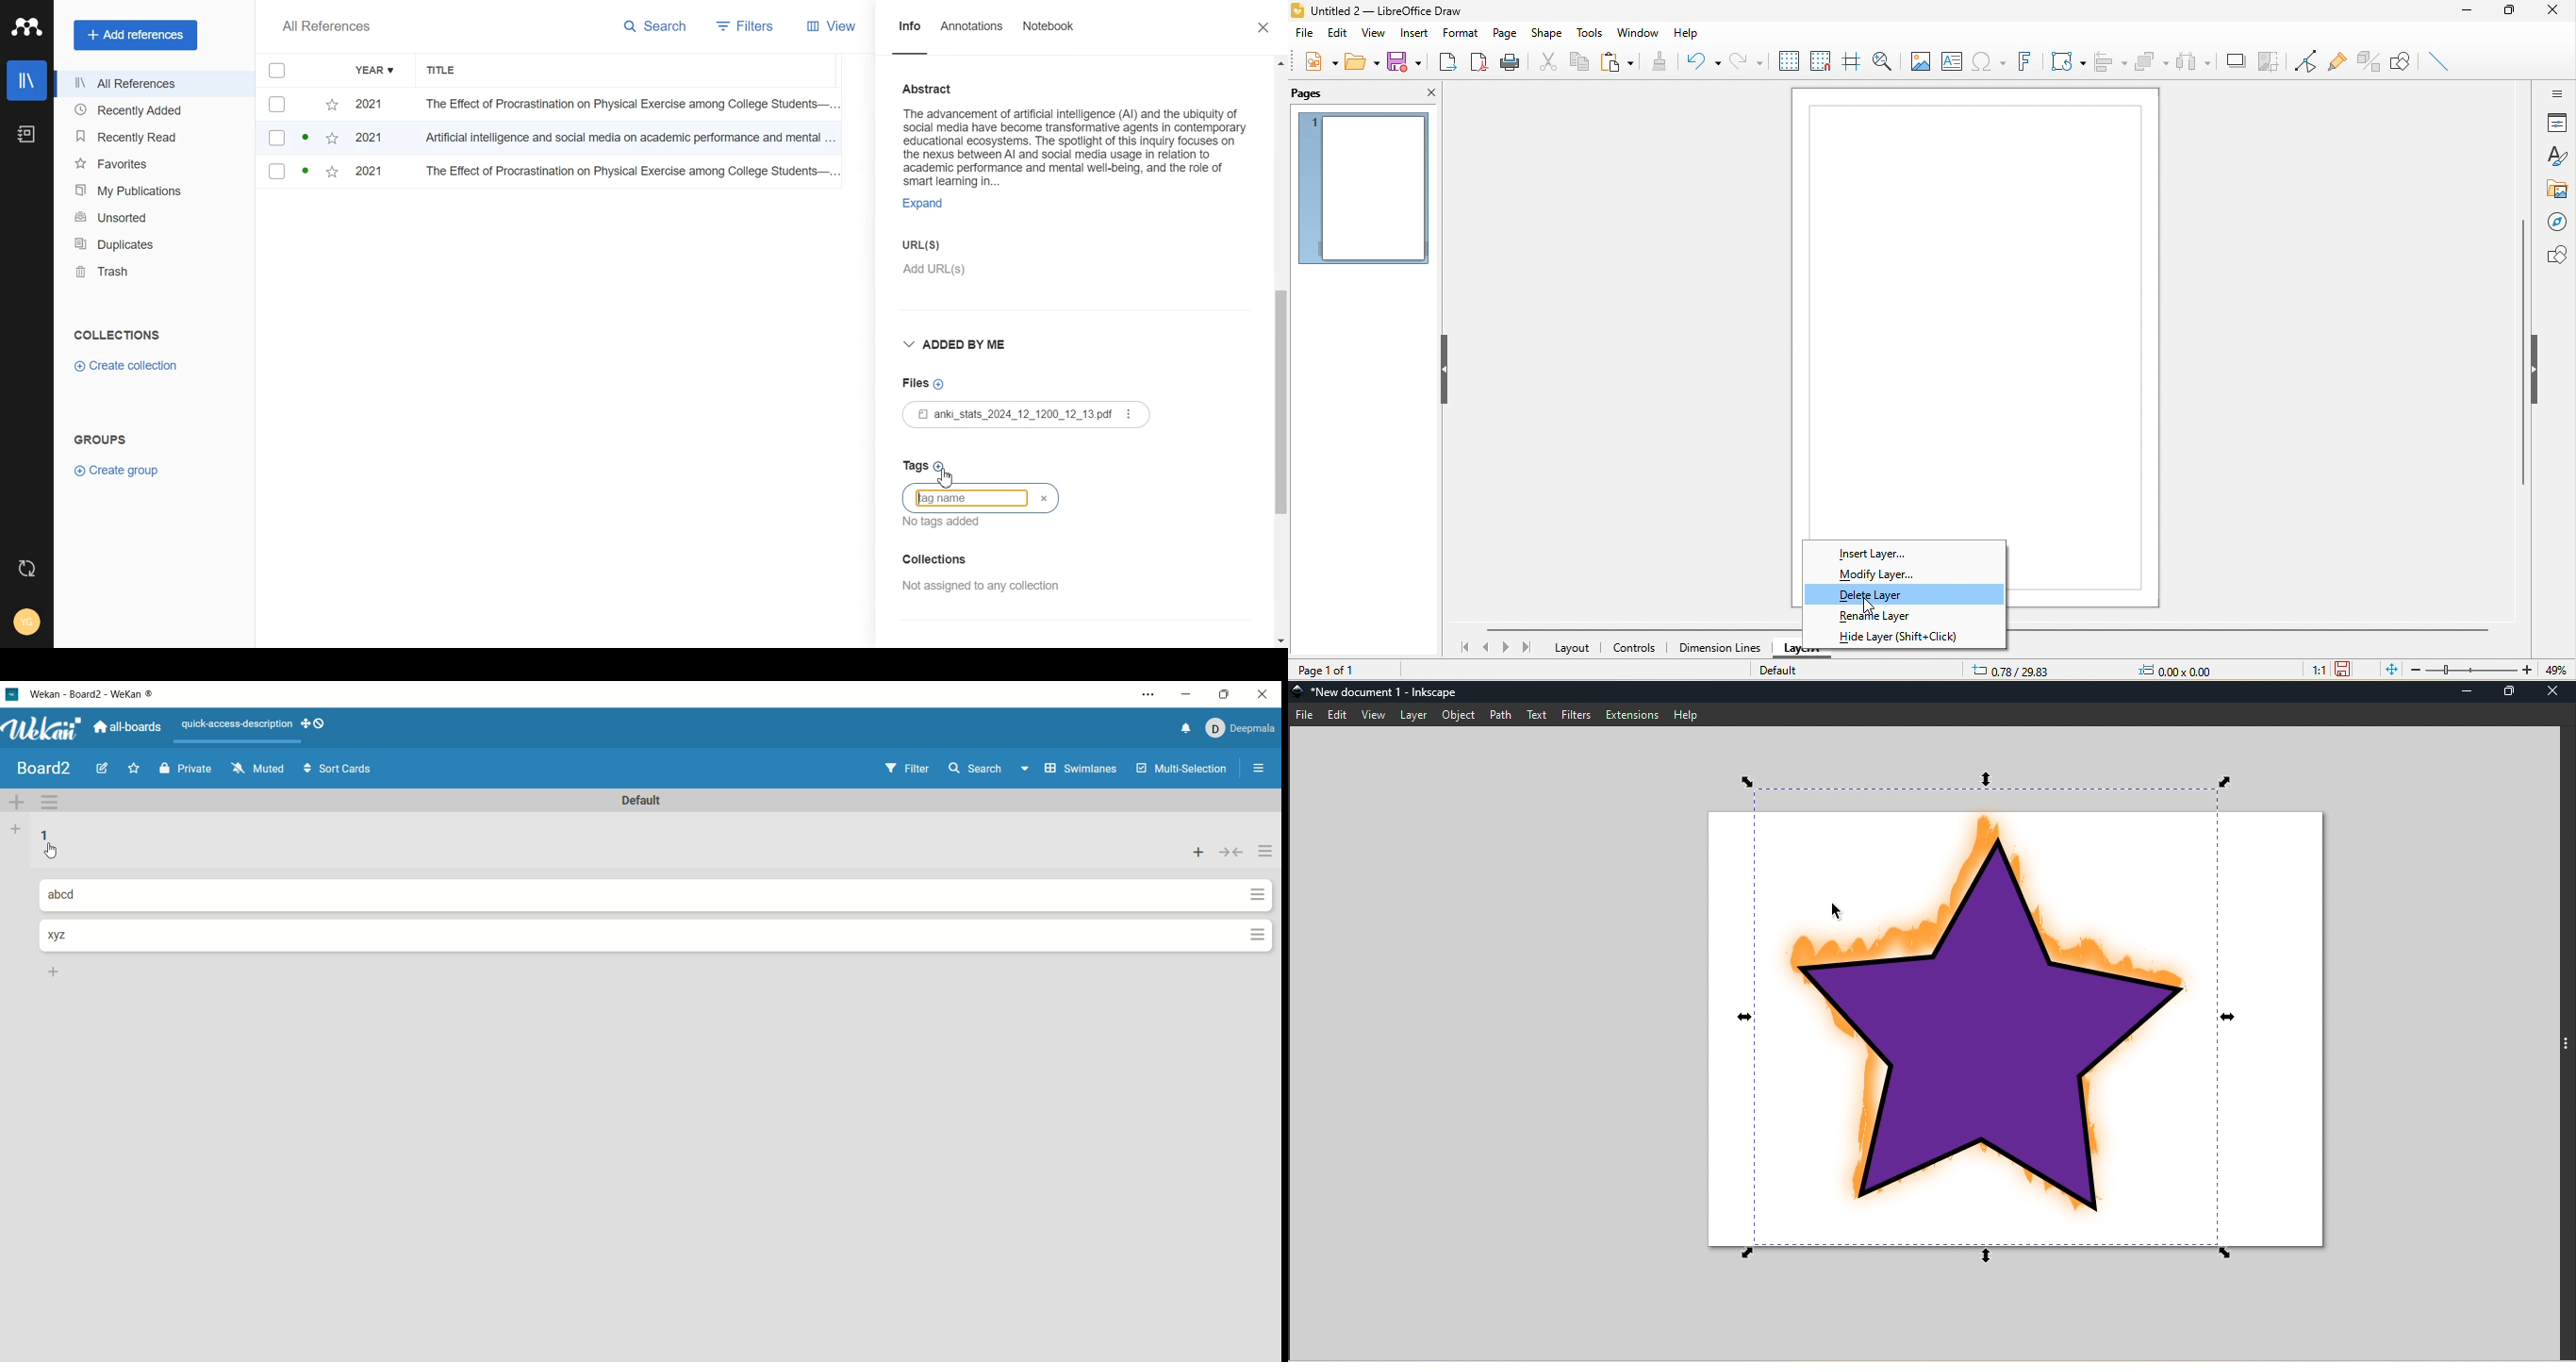 The image size is (2576, 1372). What do you see at coordinates (235, 726) in the screenshot?
I see `text` at bounding box center [235, 726].